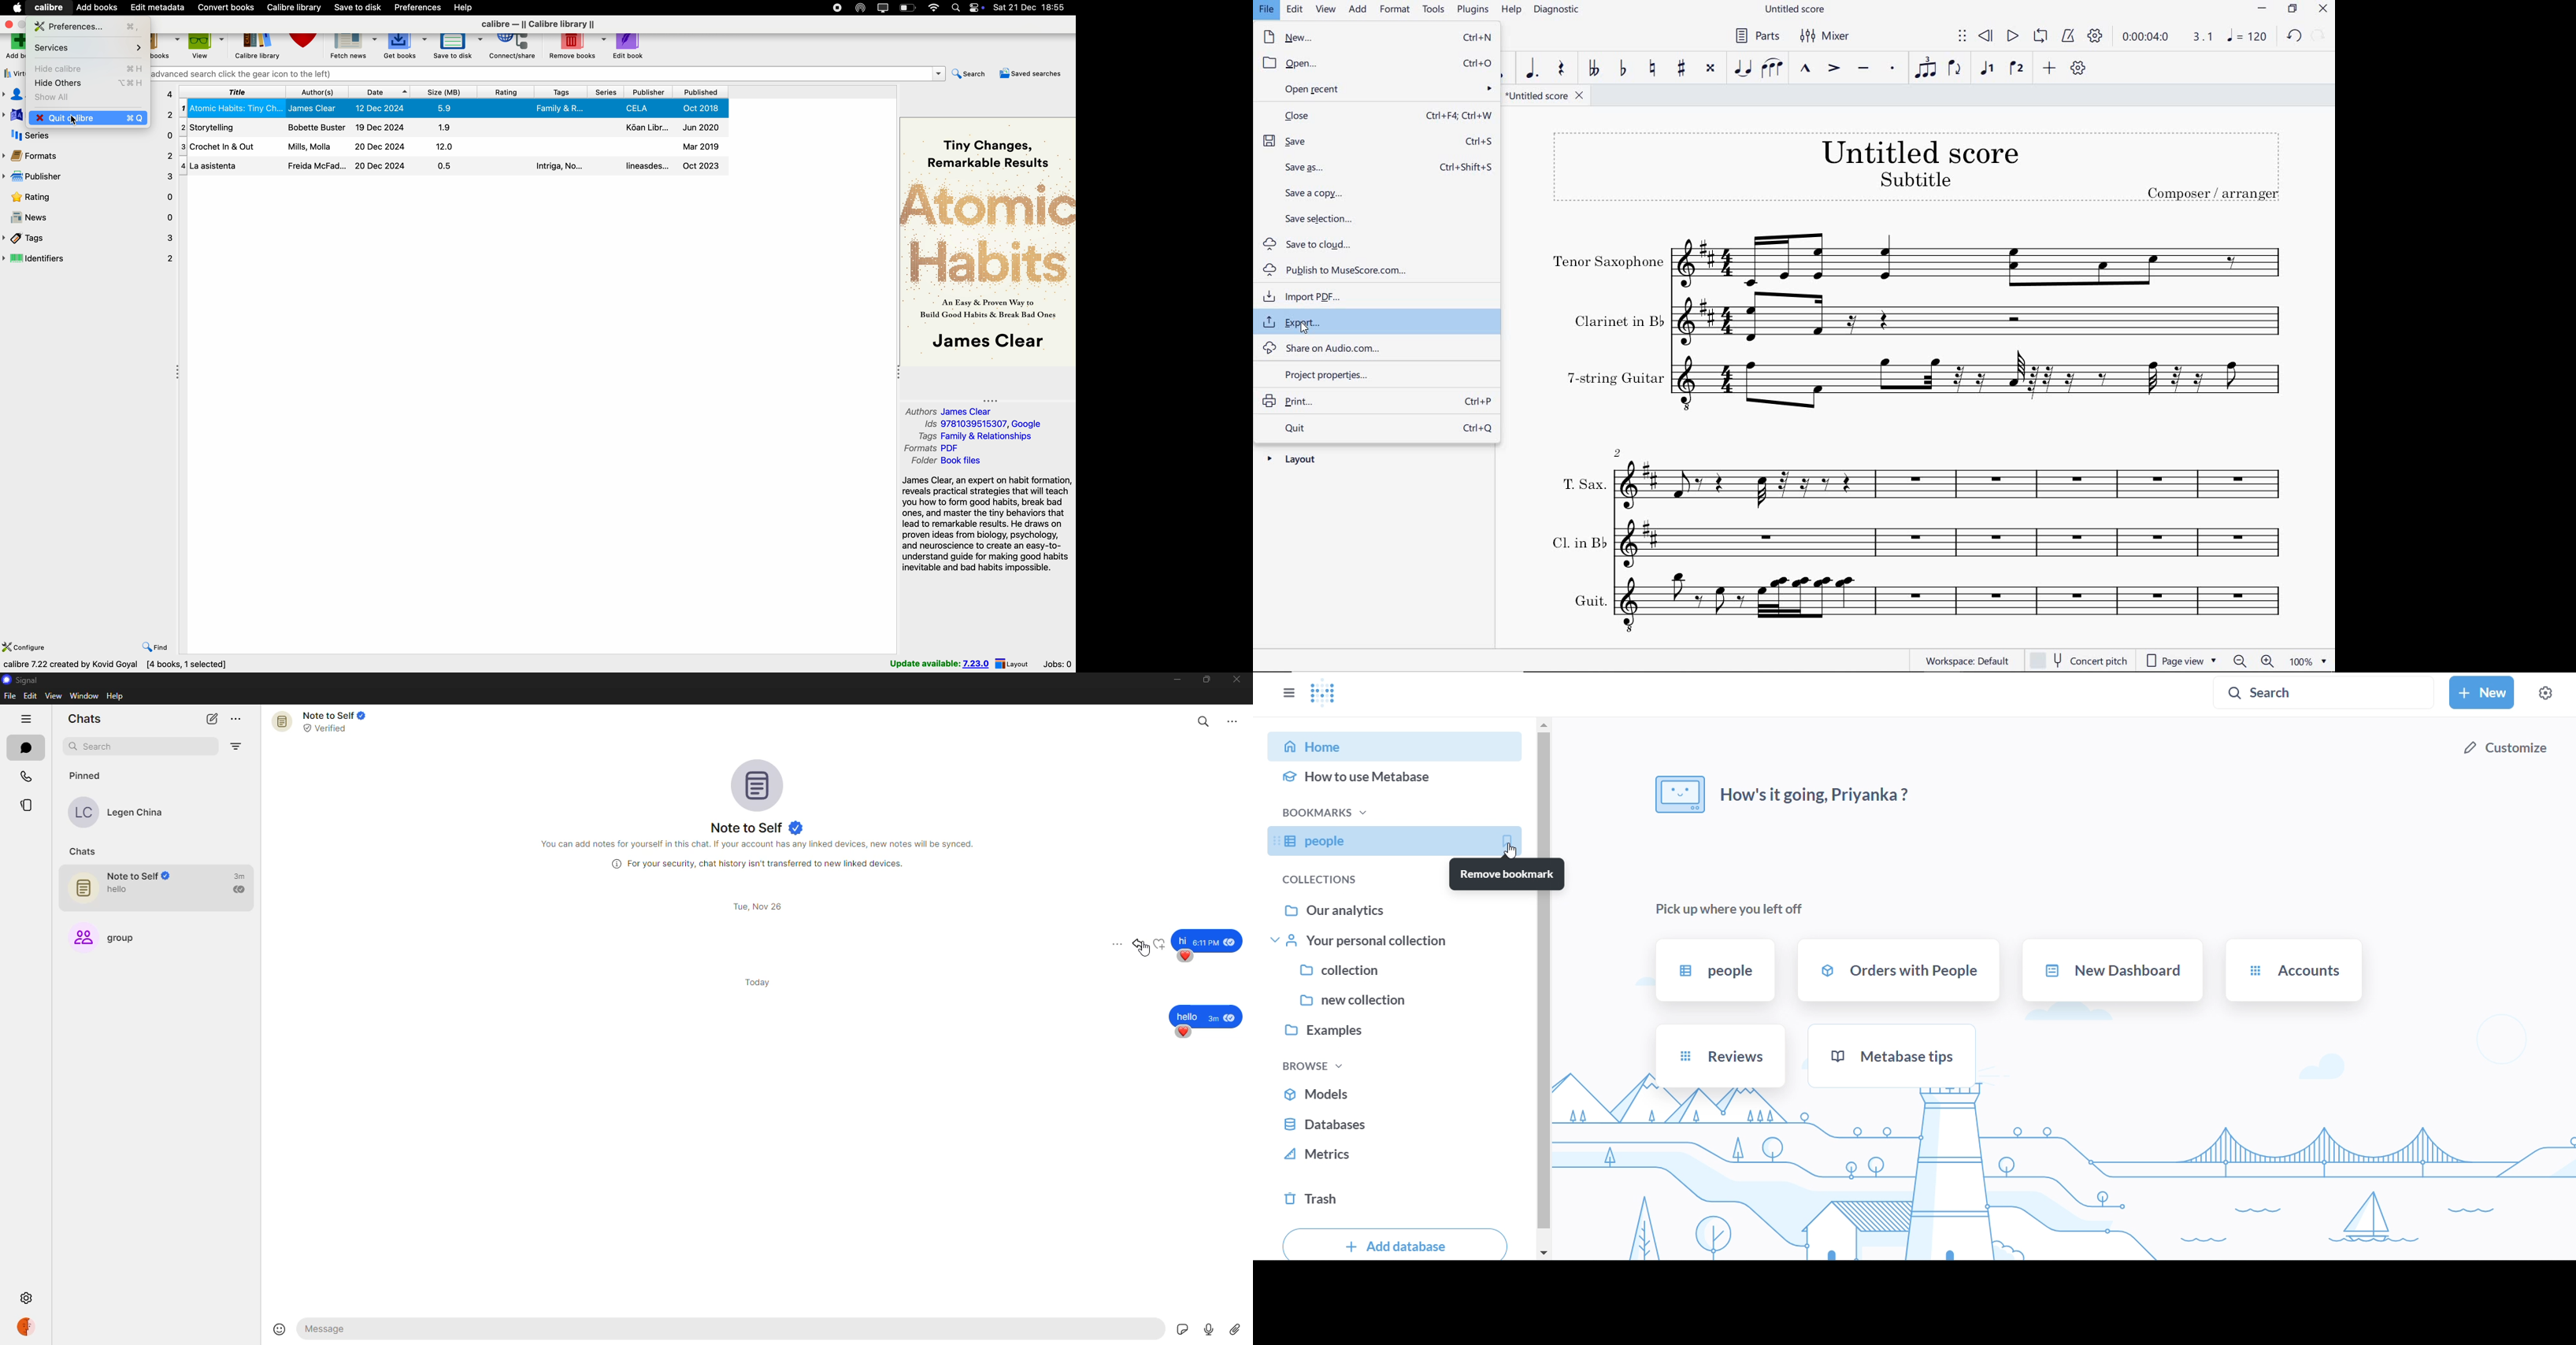  Describe the element at coordinates (2323, 8) in the screenshot. I see `CLOSE` at that location.